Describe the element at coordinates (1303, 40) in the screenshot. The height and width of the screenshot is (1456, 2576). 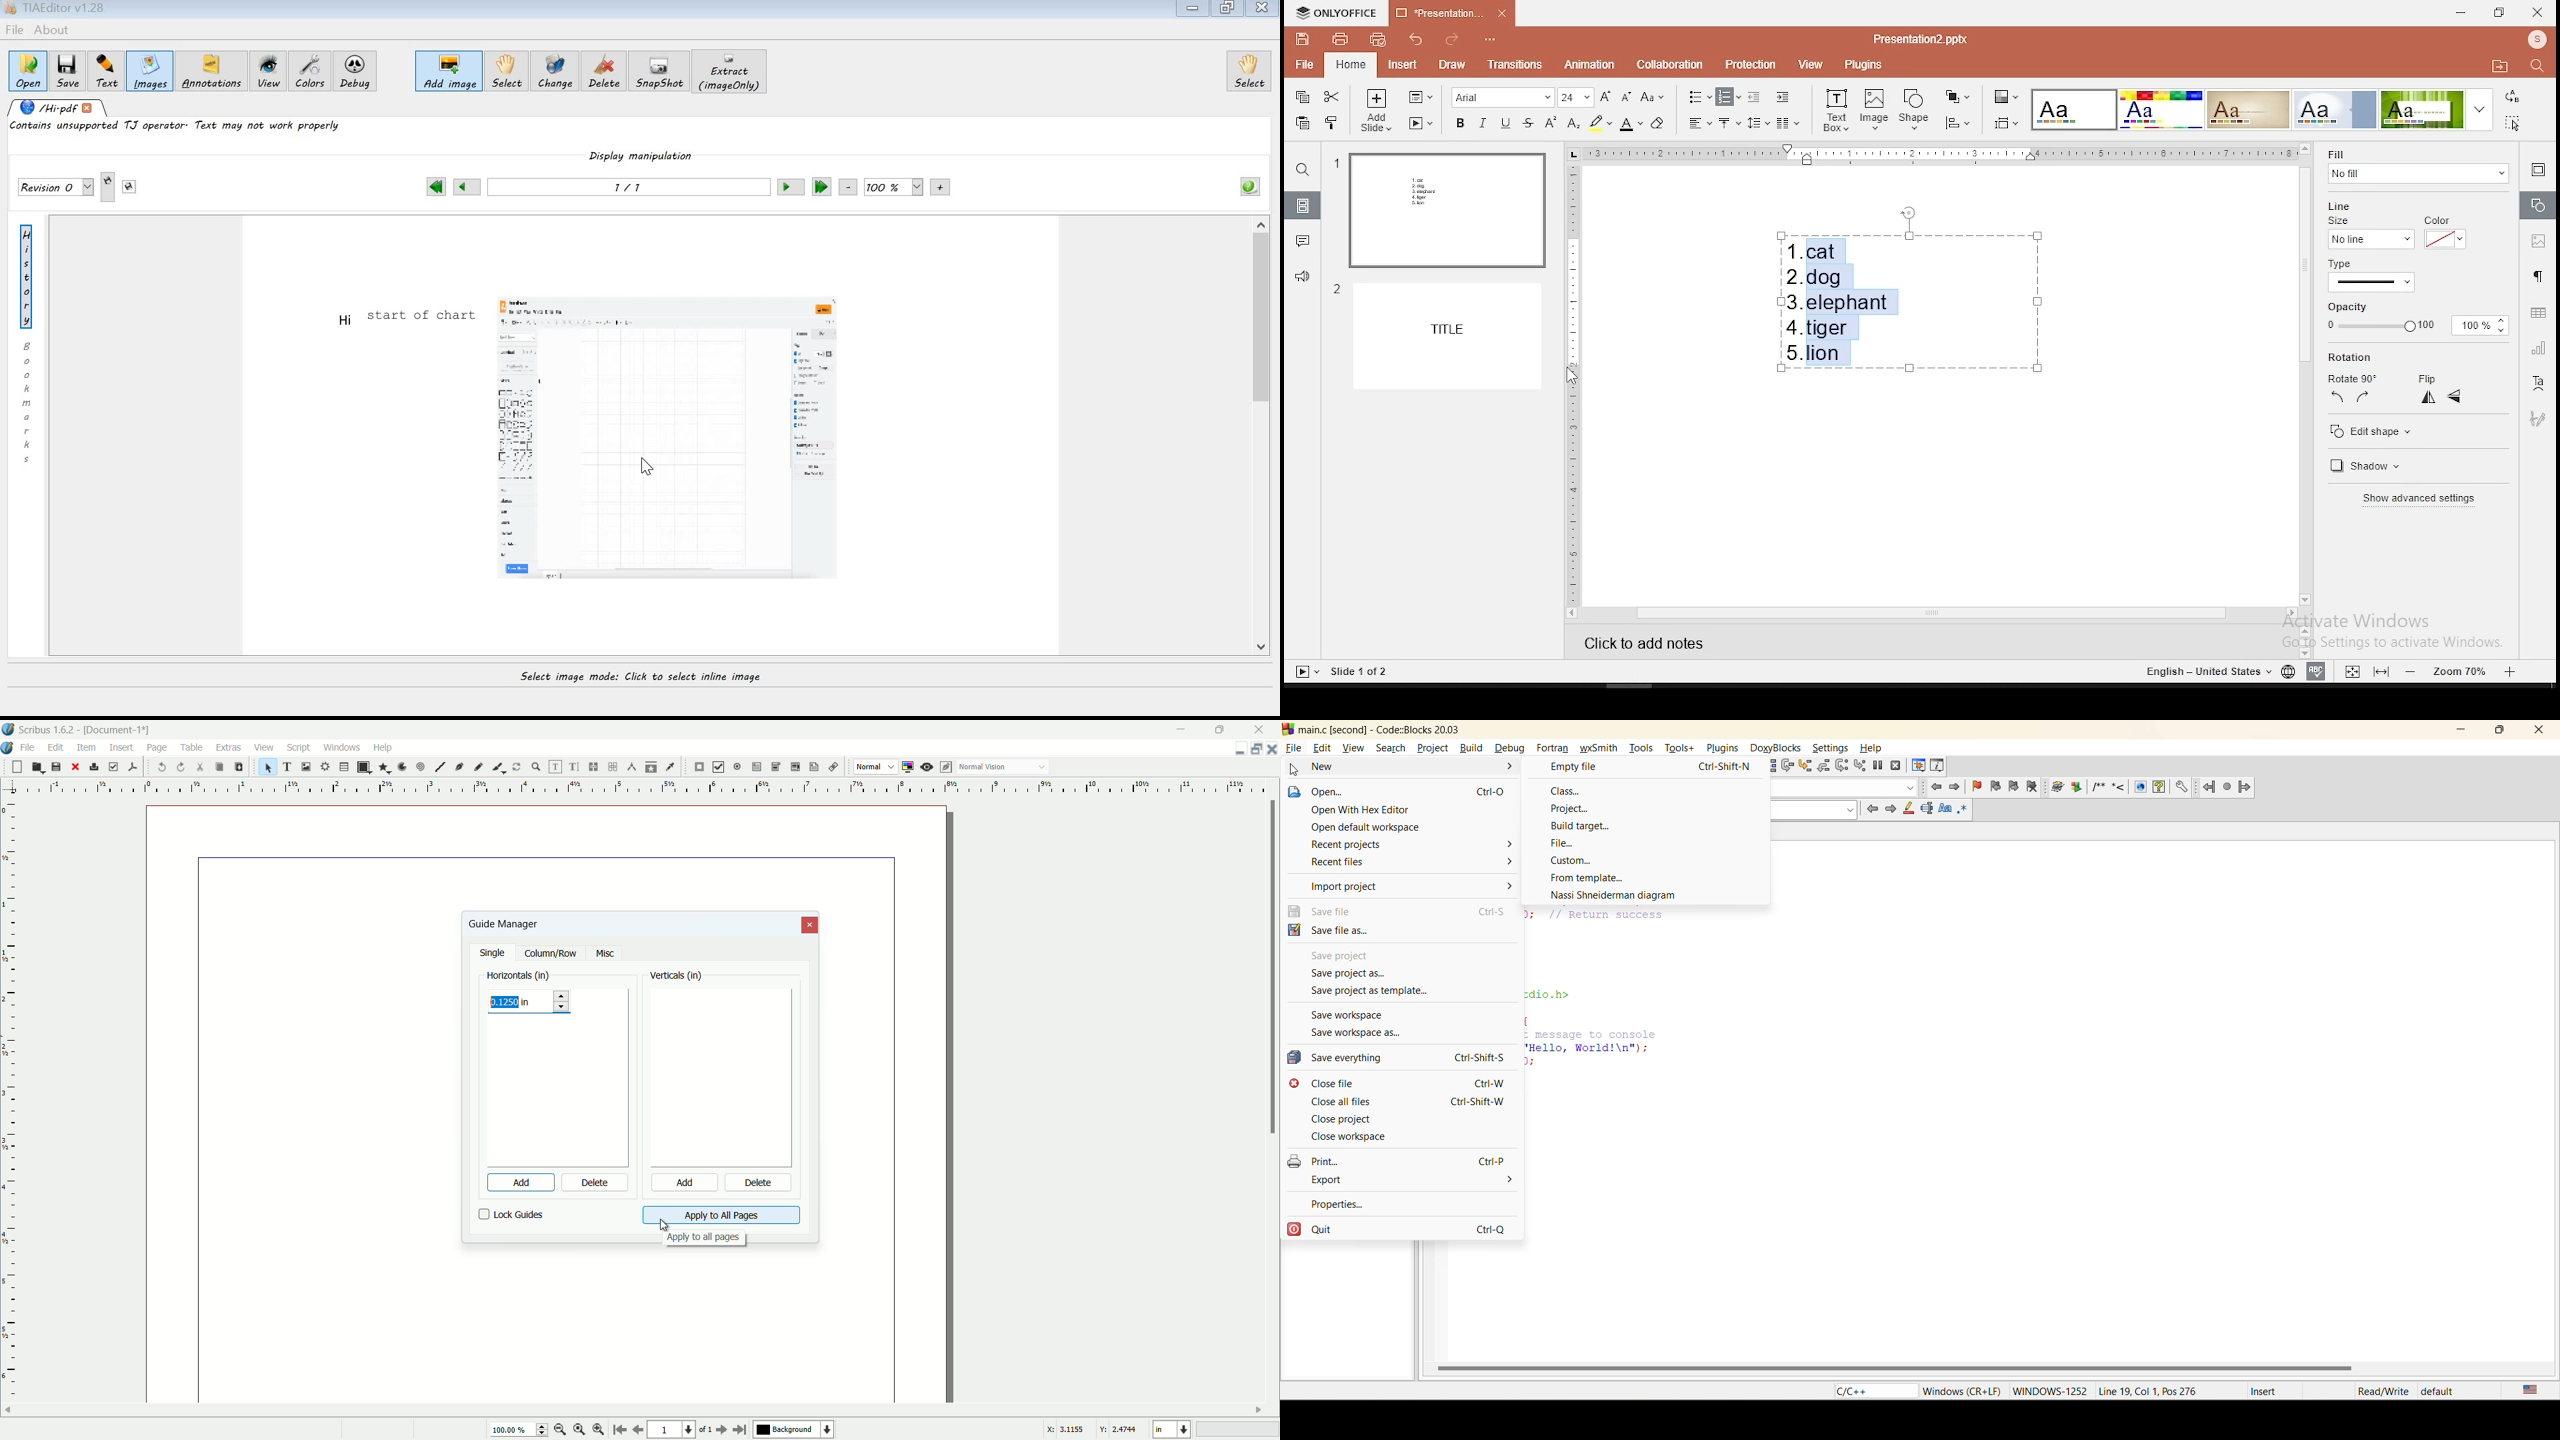
I see `save` at that location.